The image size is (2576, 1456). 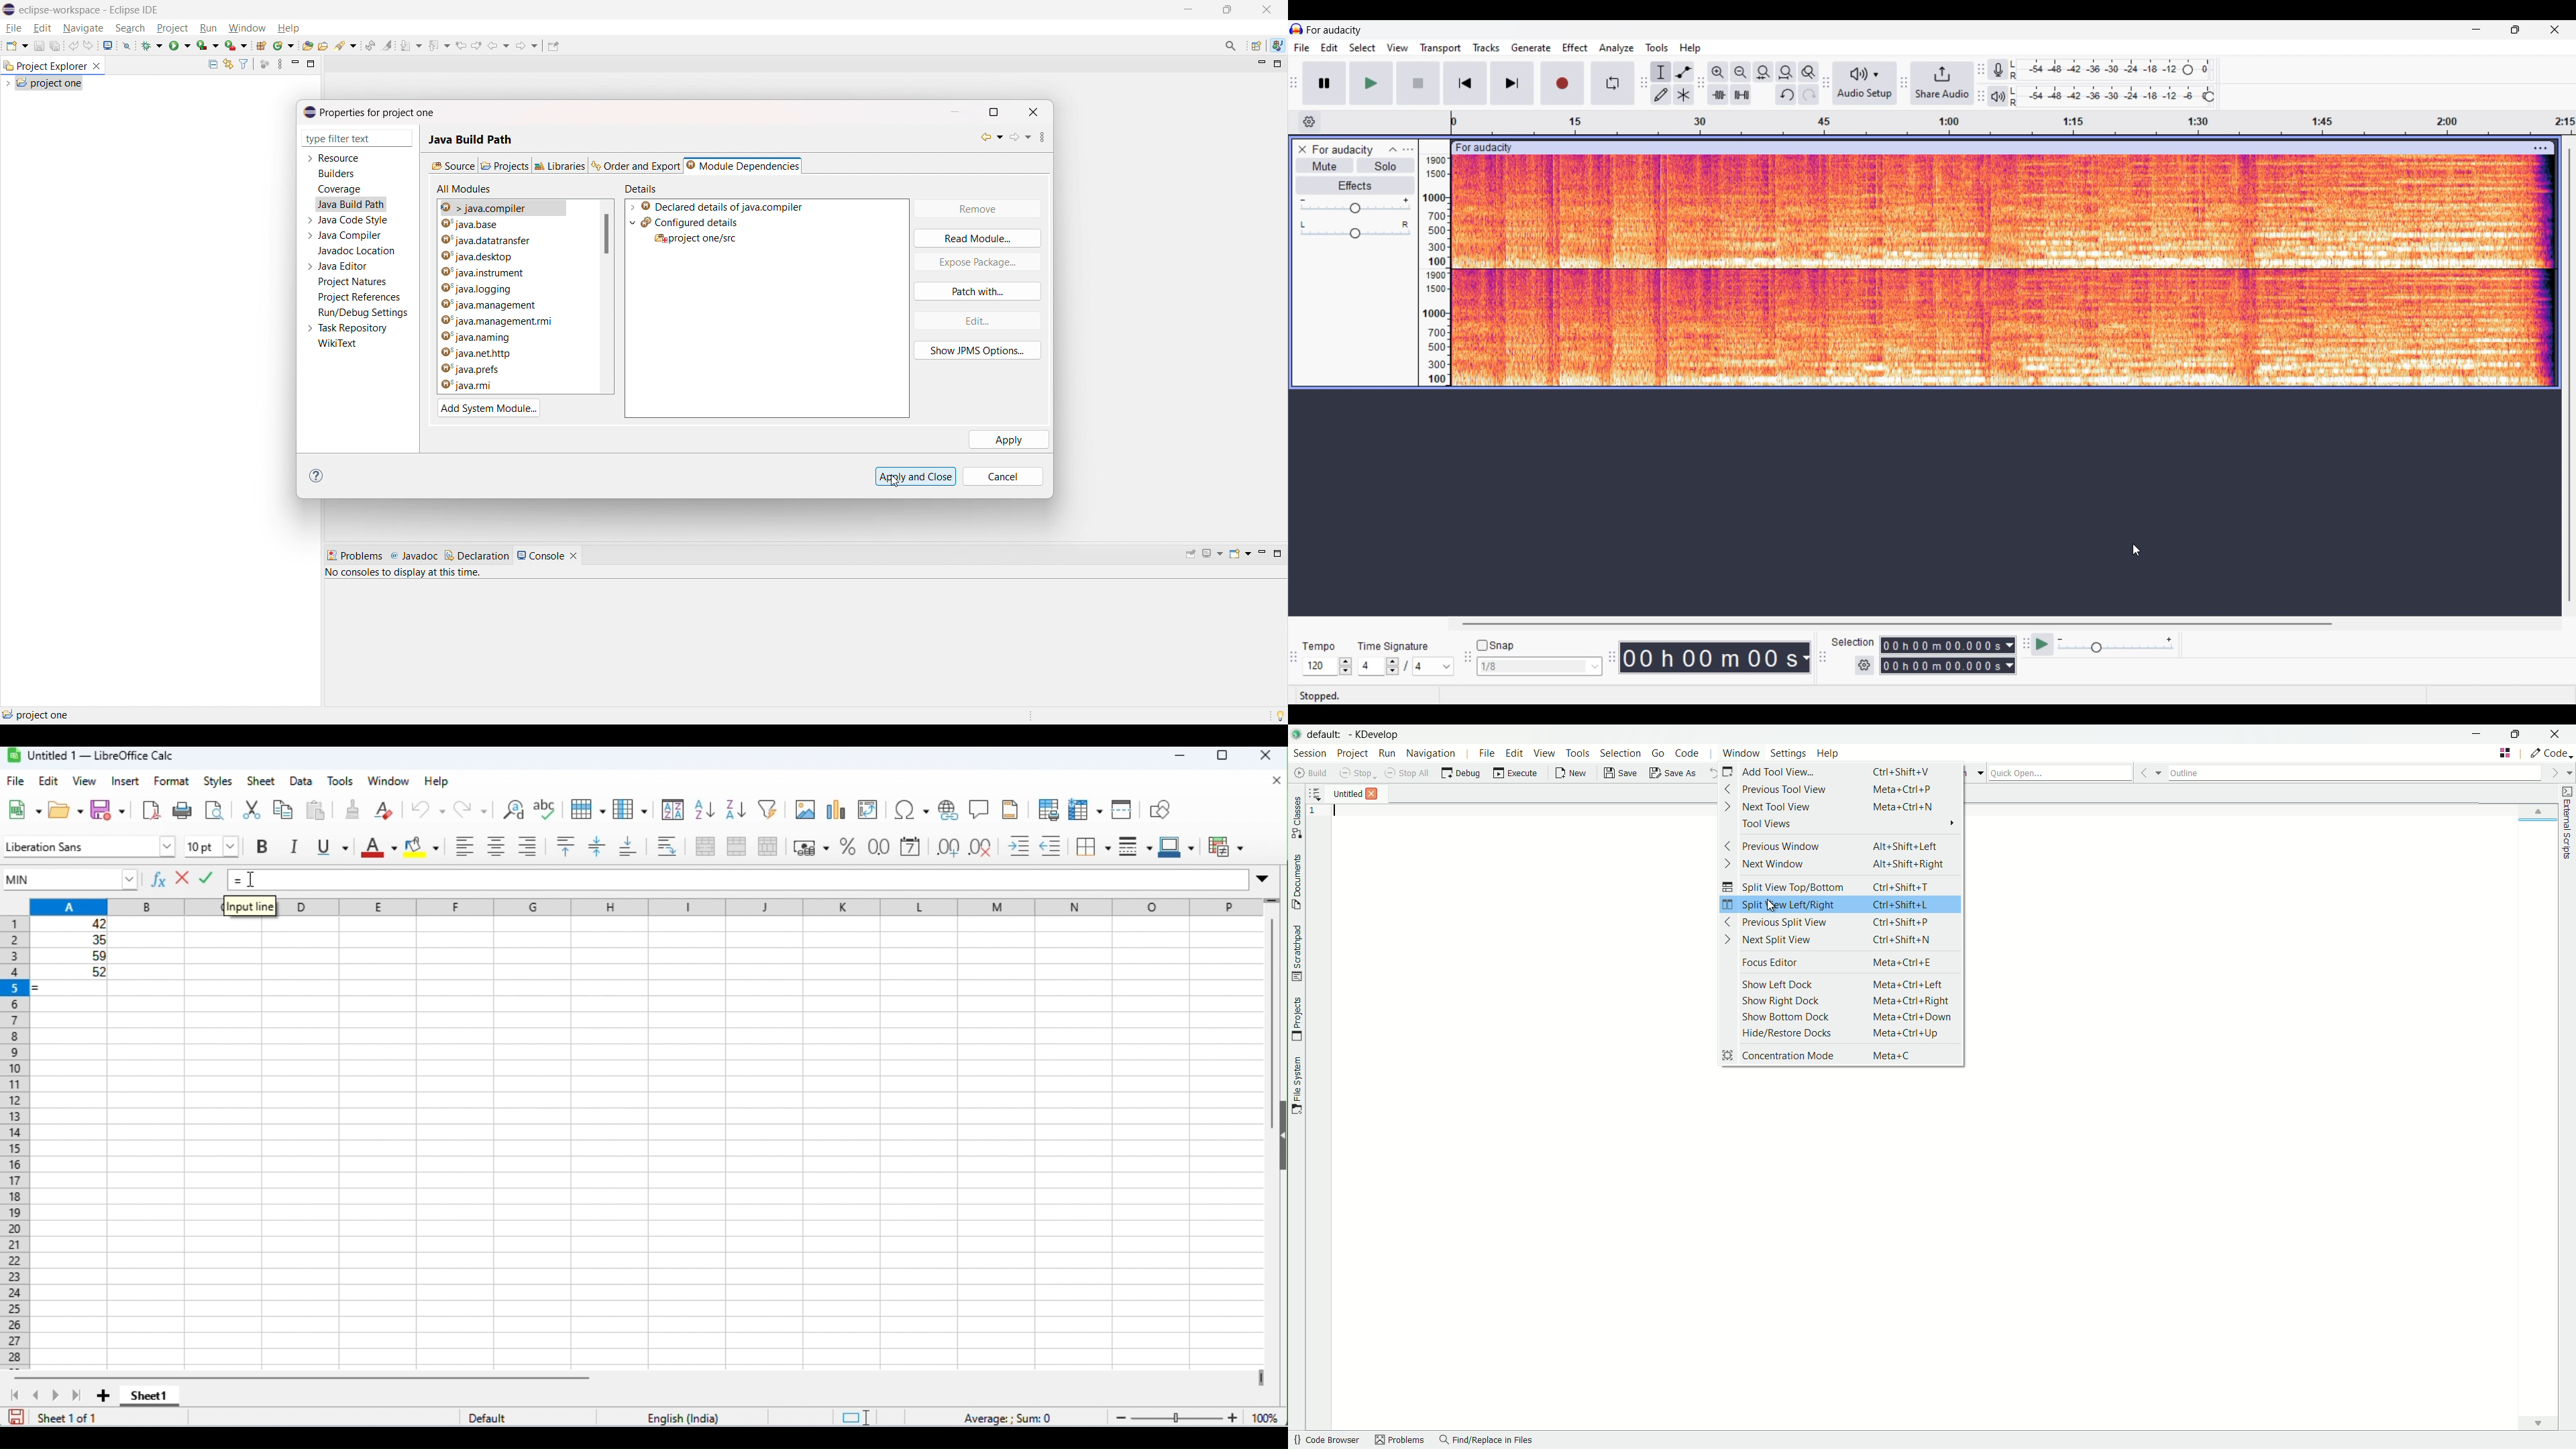 What do you see at coordinates (704, 846) in the screenshot?
I see `merge and center` at bounding box center [704, 846].